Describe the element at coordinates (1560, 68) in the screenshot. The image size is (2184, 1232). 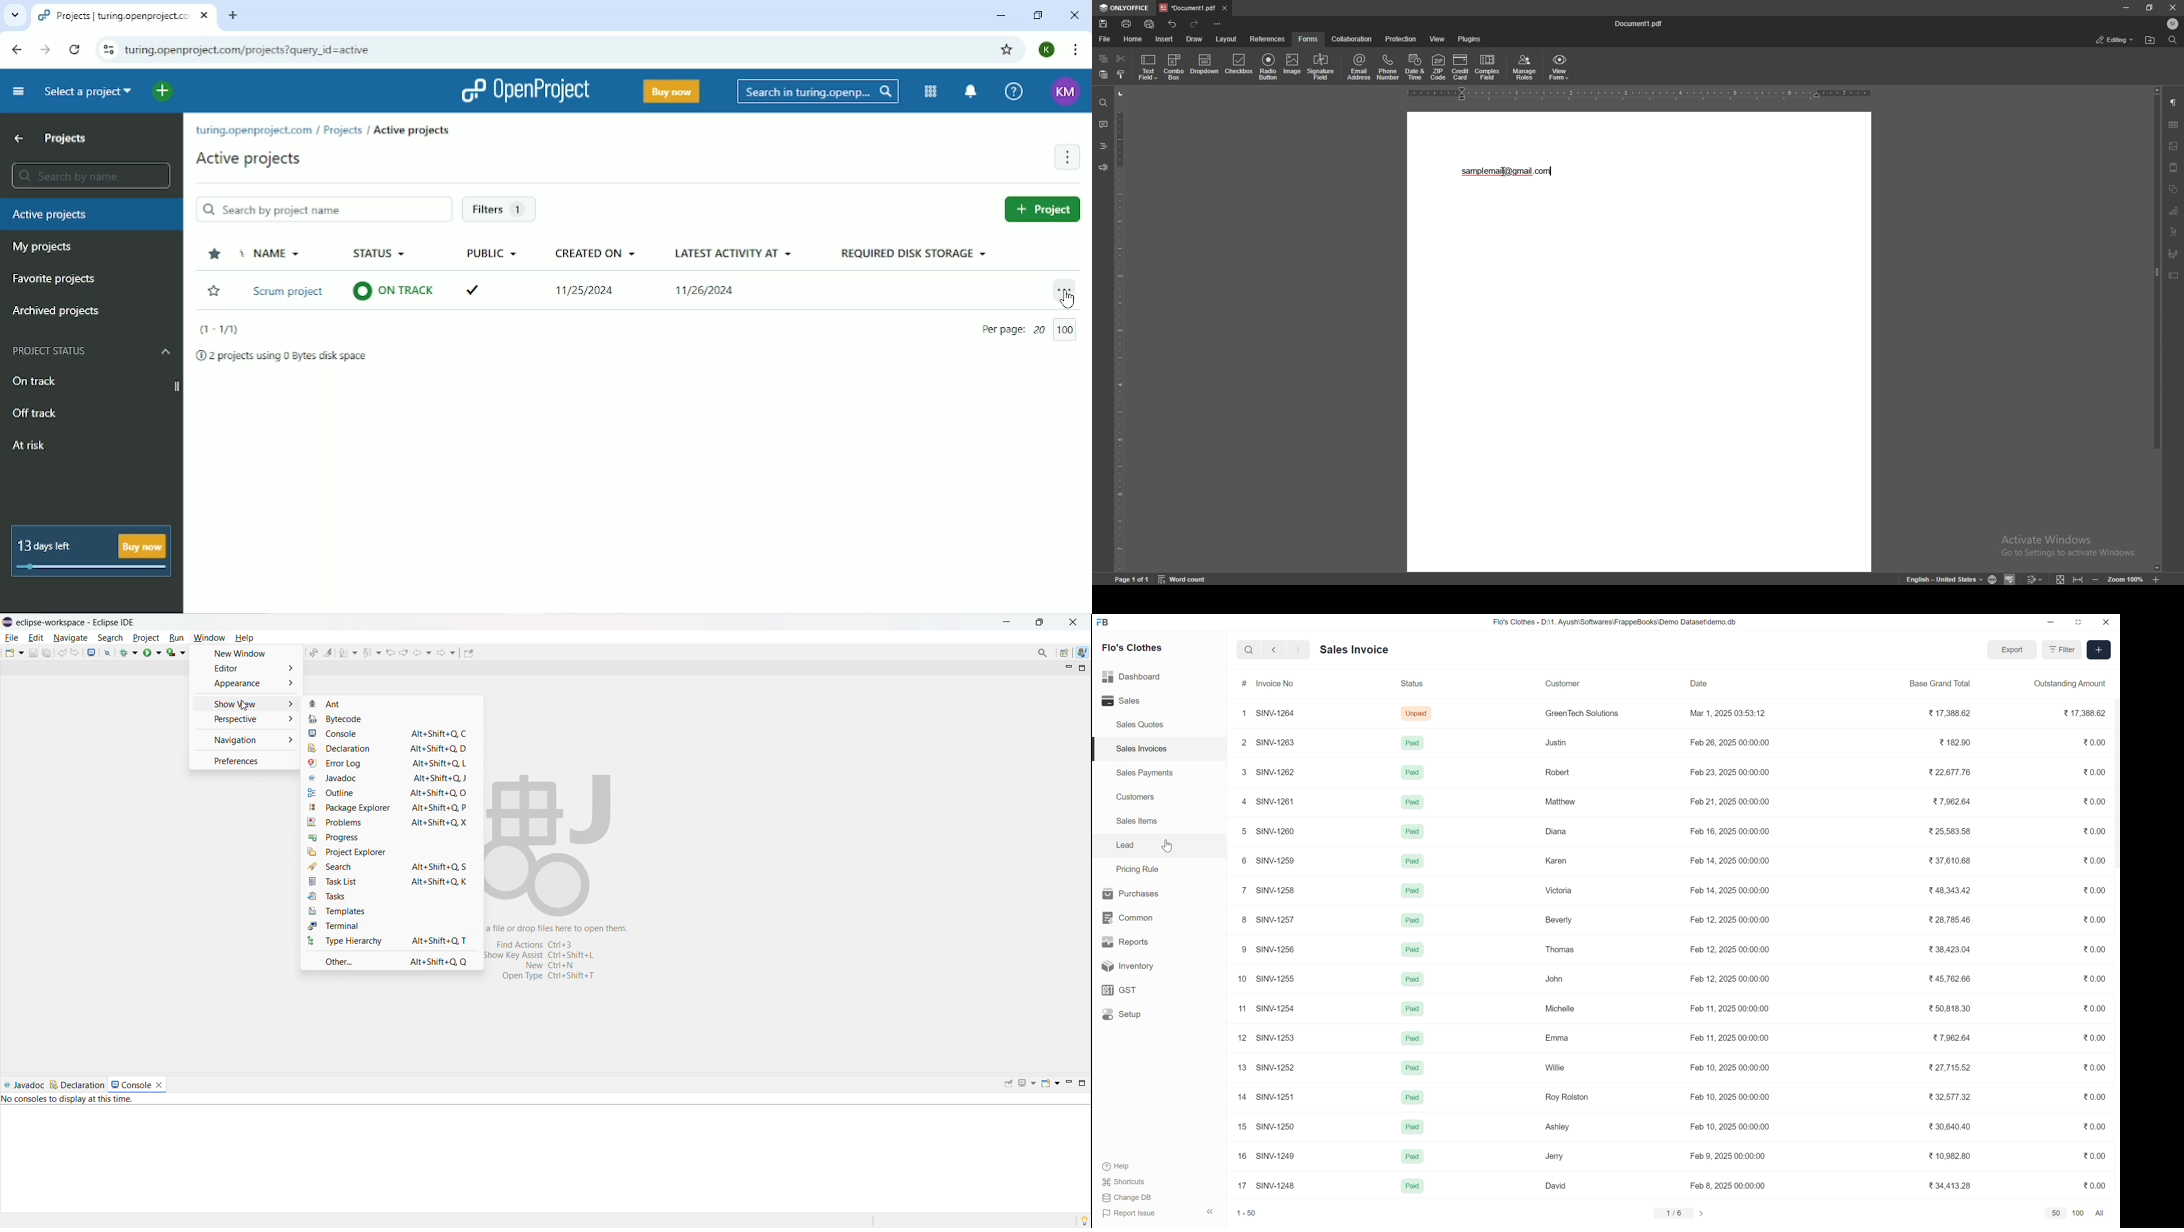
I see `view form` at that location.